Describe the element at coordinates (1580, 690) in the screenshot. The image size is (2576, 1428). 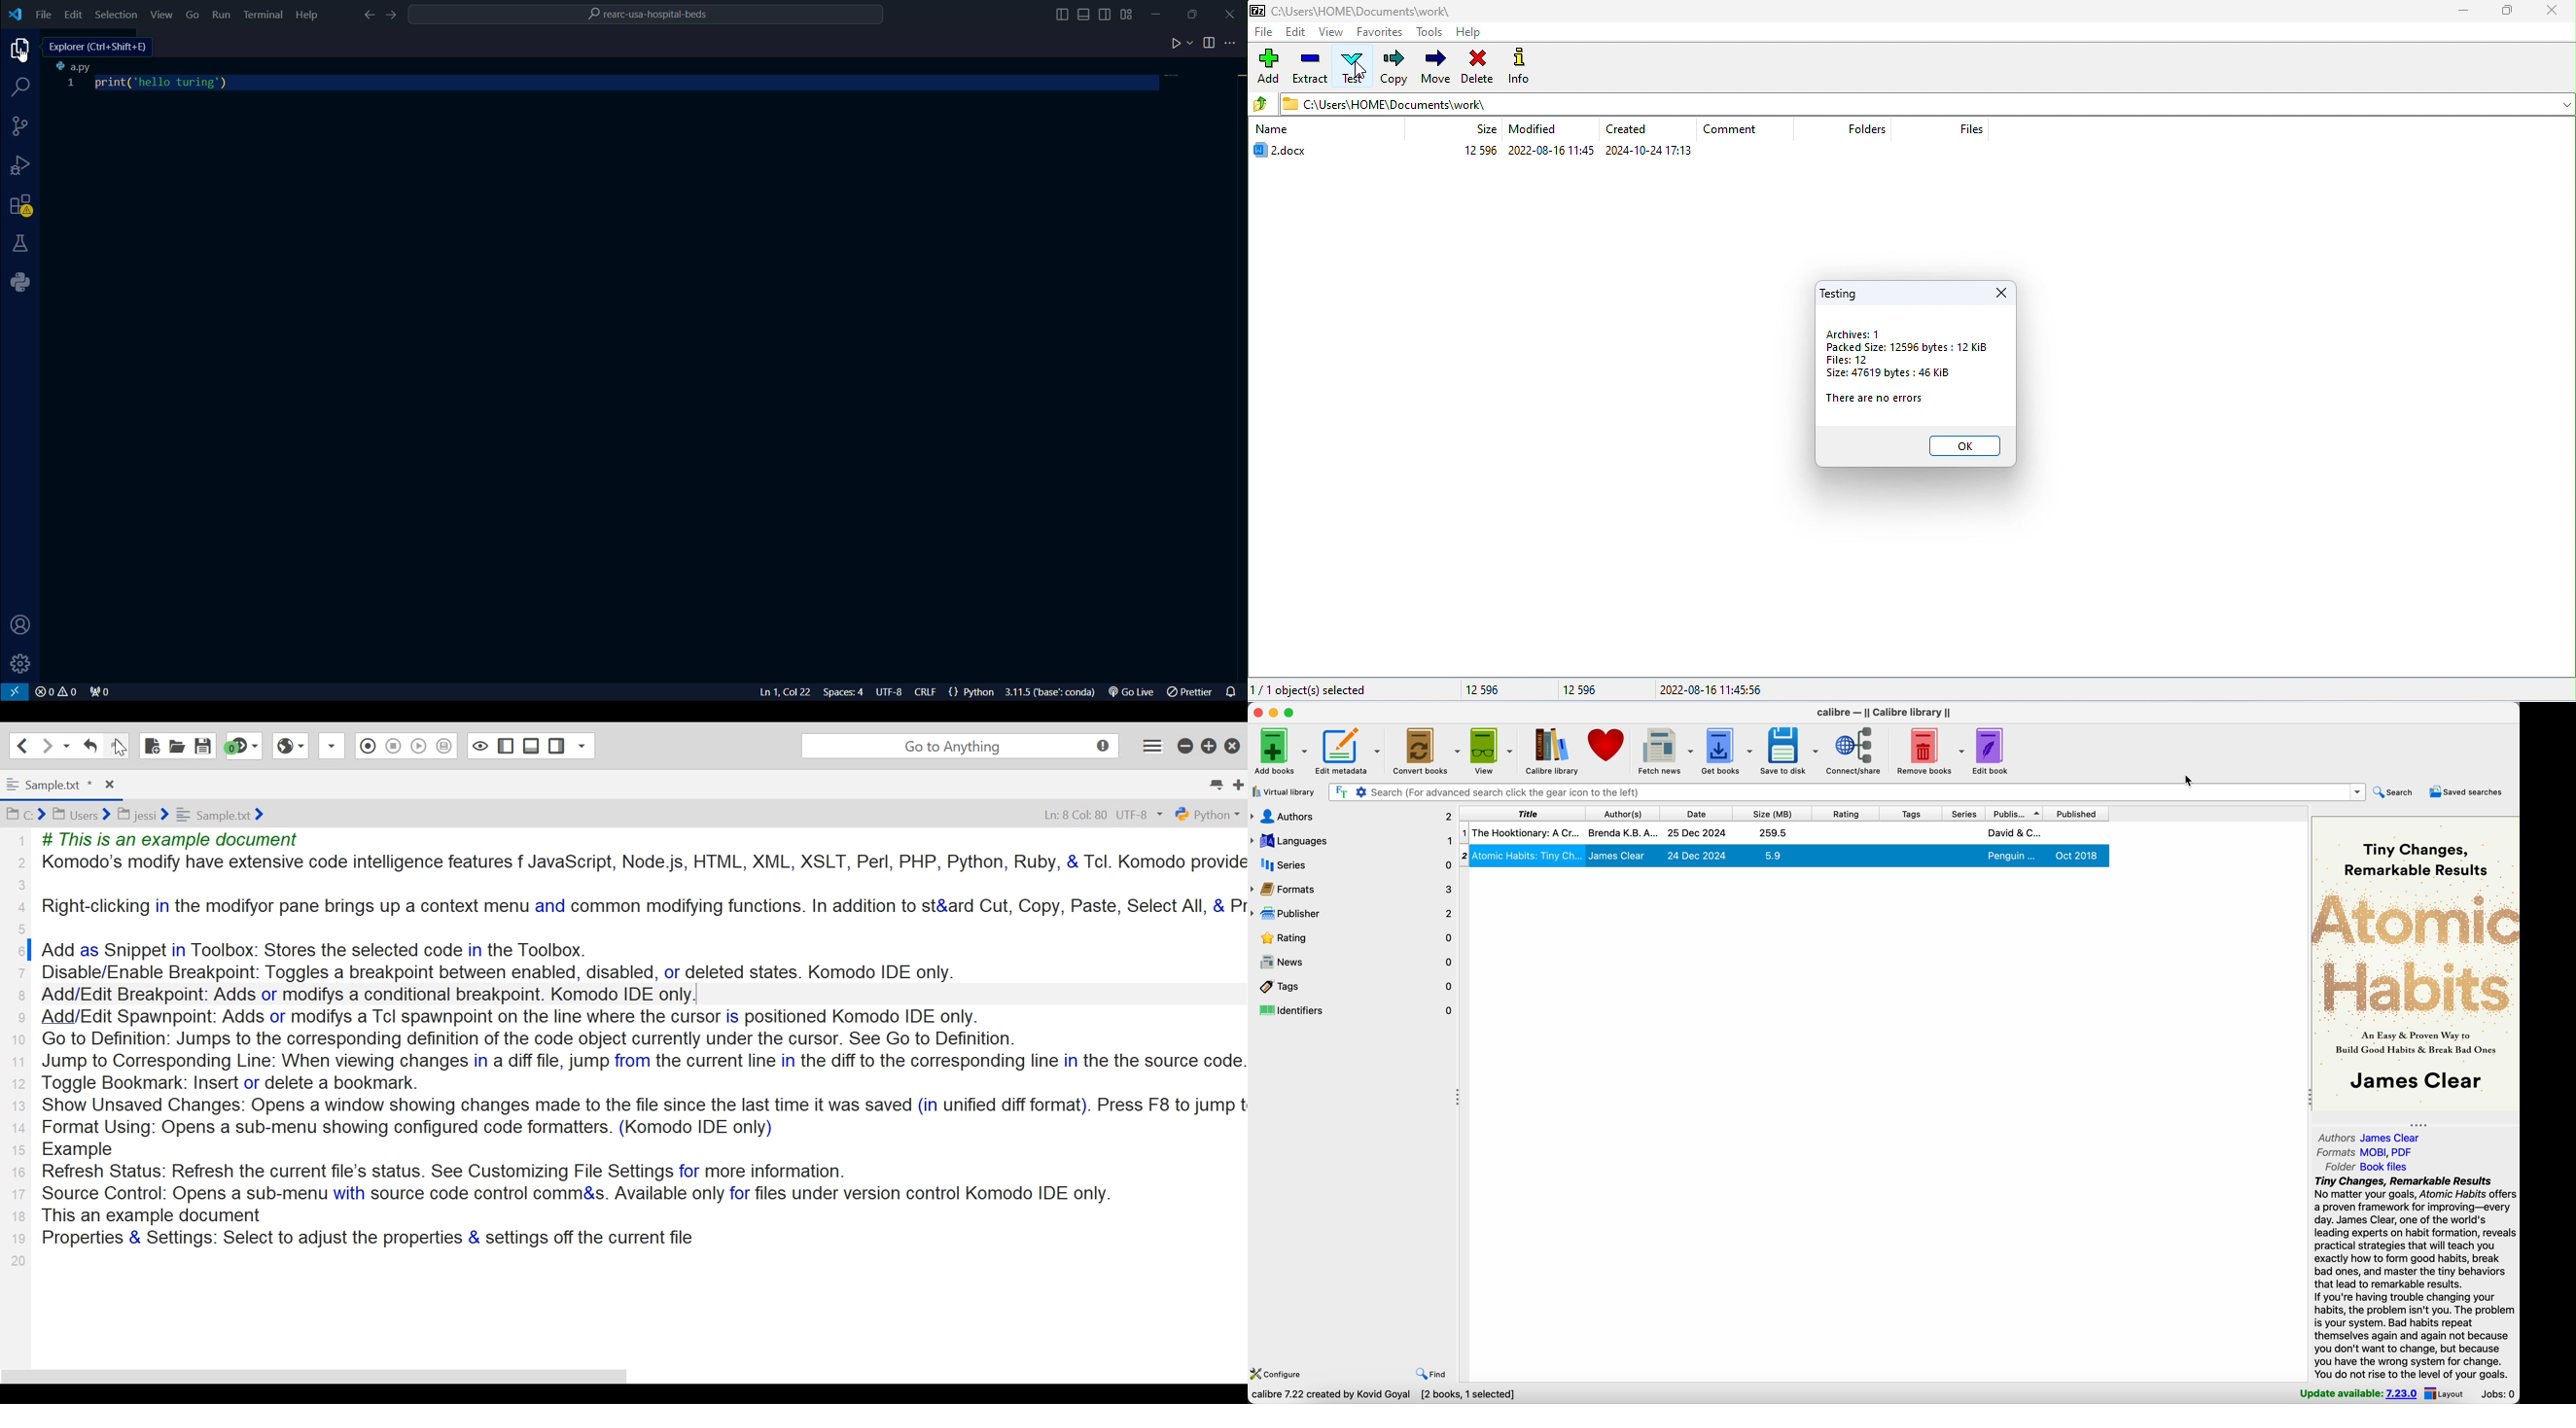
I see `12596` at that location.